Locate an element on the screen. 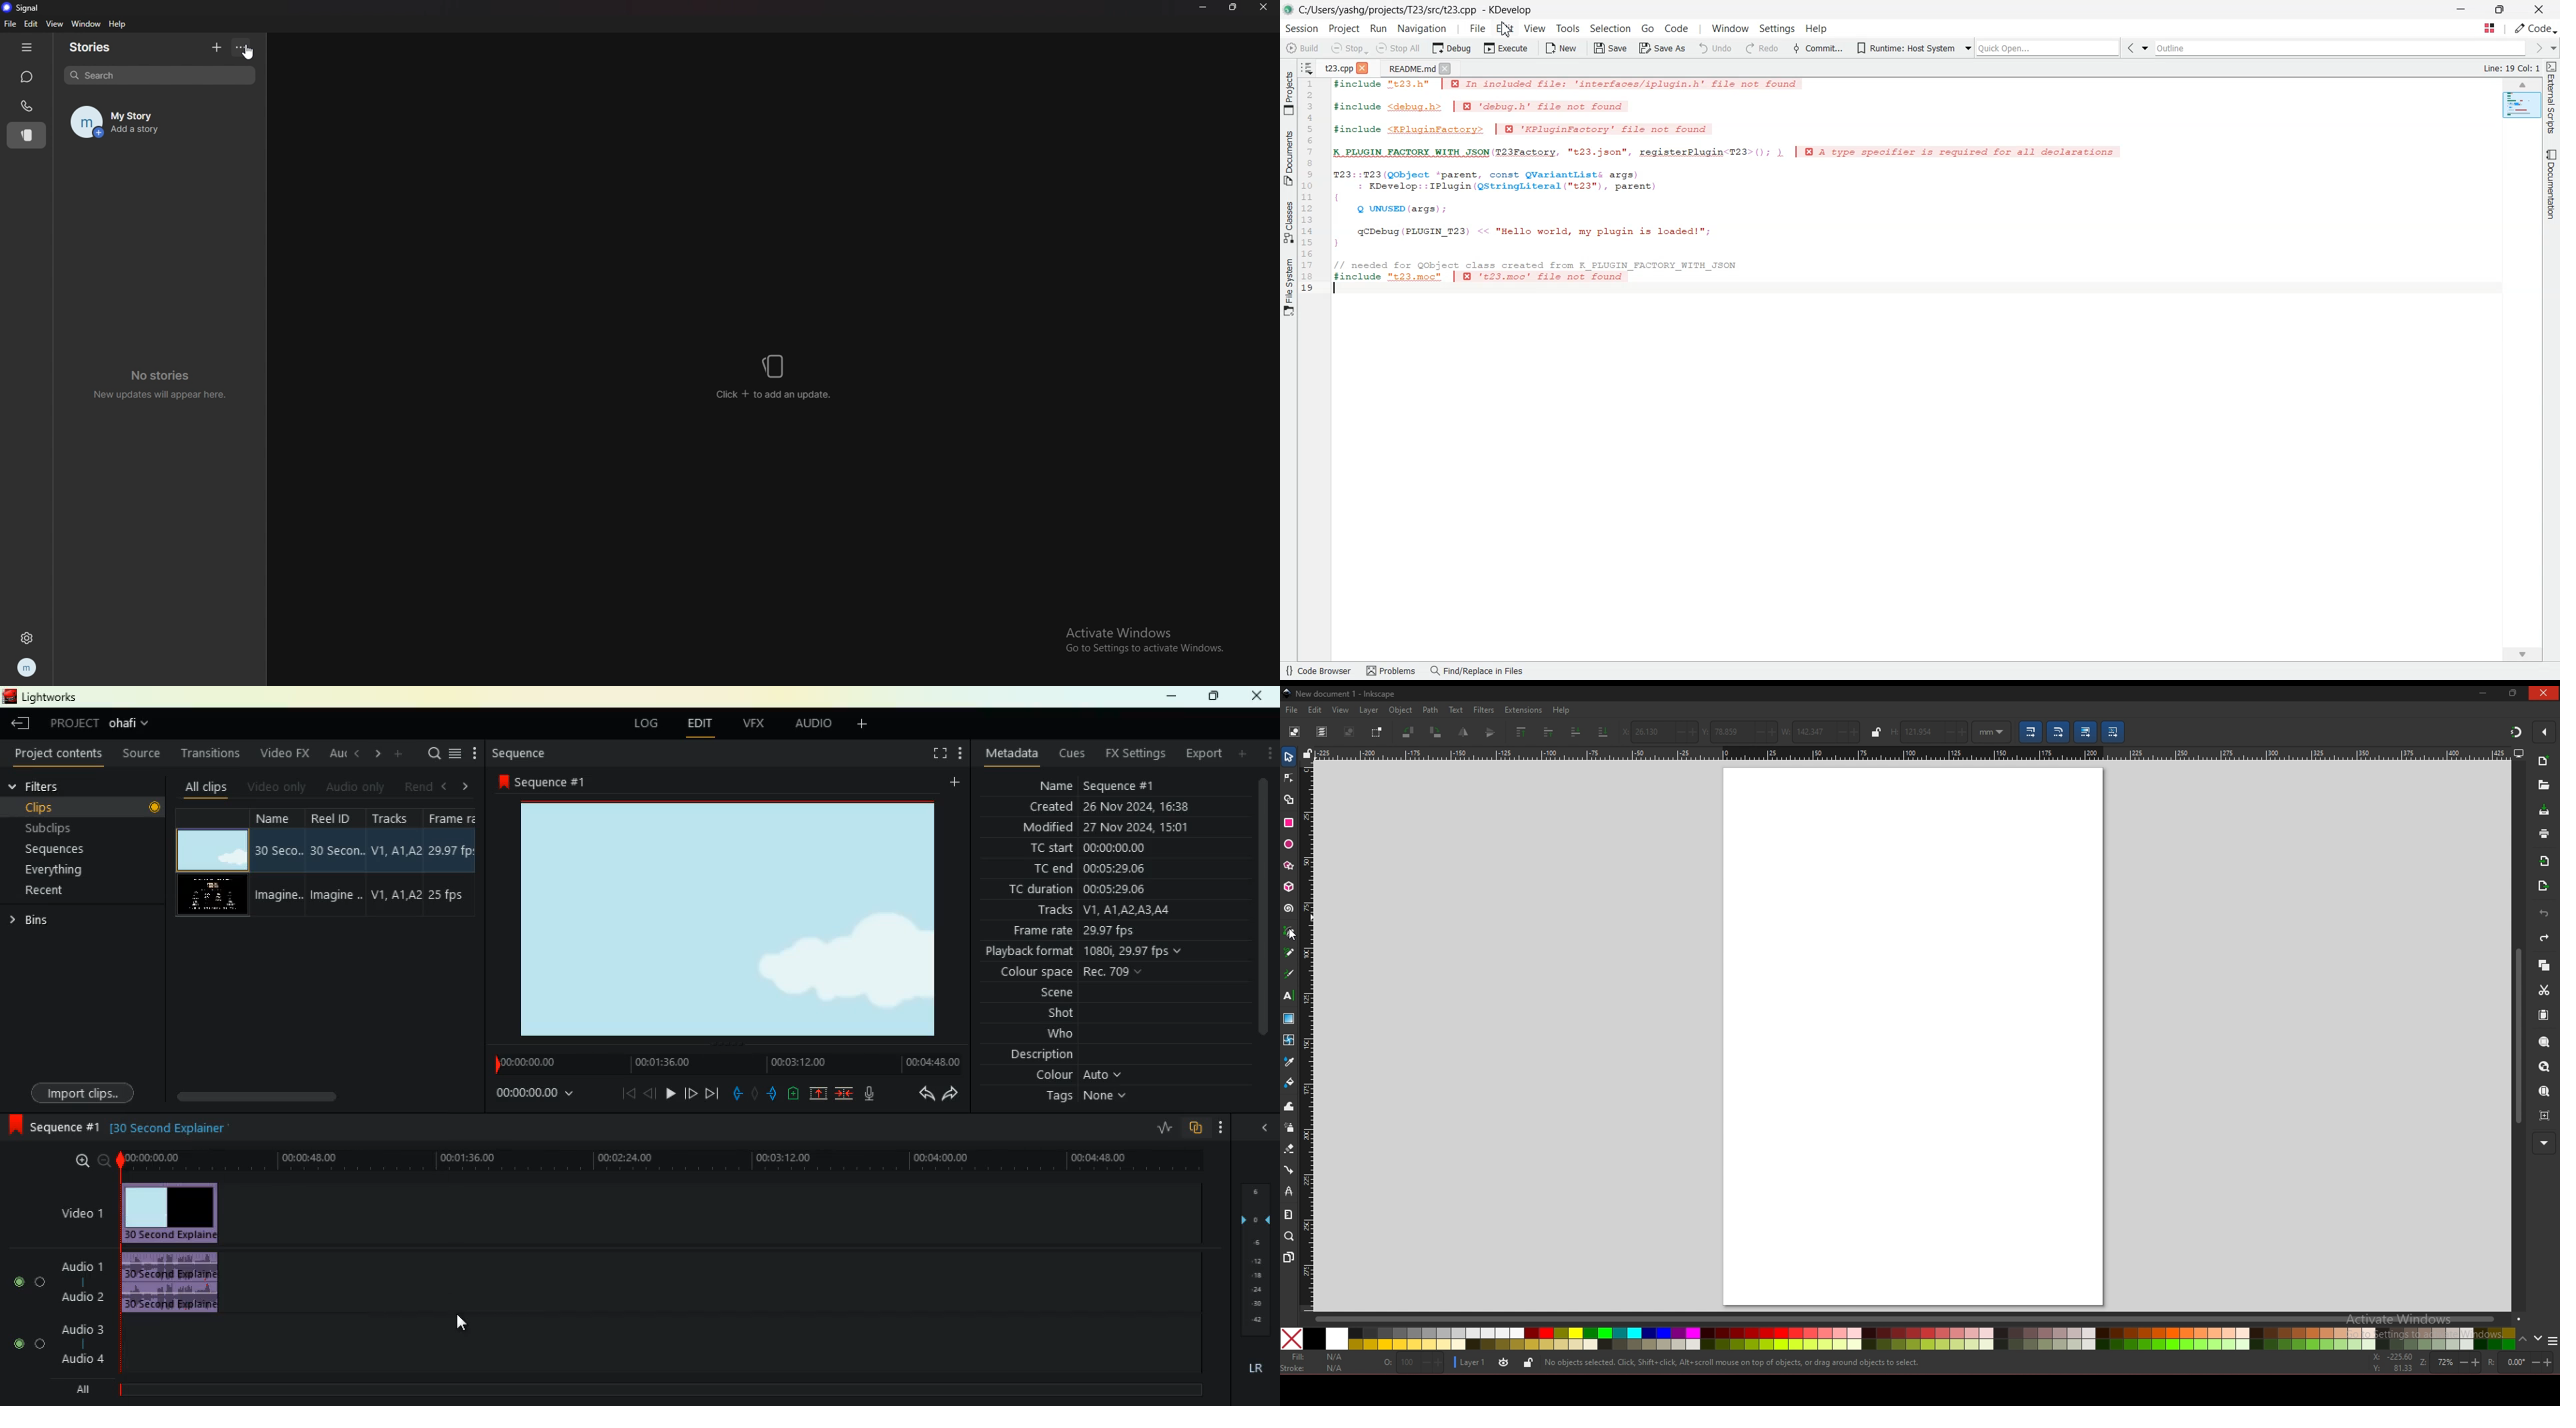 This screenshot has height=1428, width=2576. Stop is located at coordinates (1349, 48).